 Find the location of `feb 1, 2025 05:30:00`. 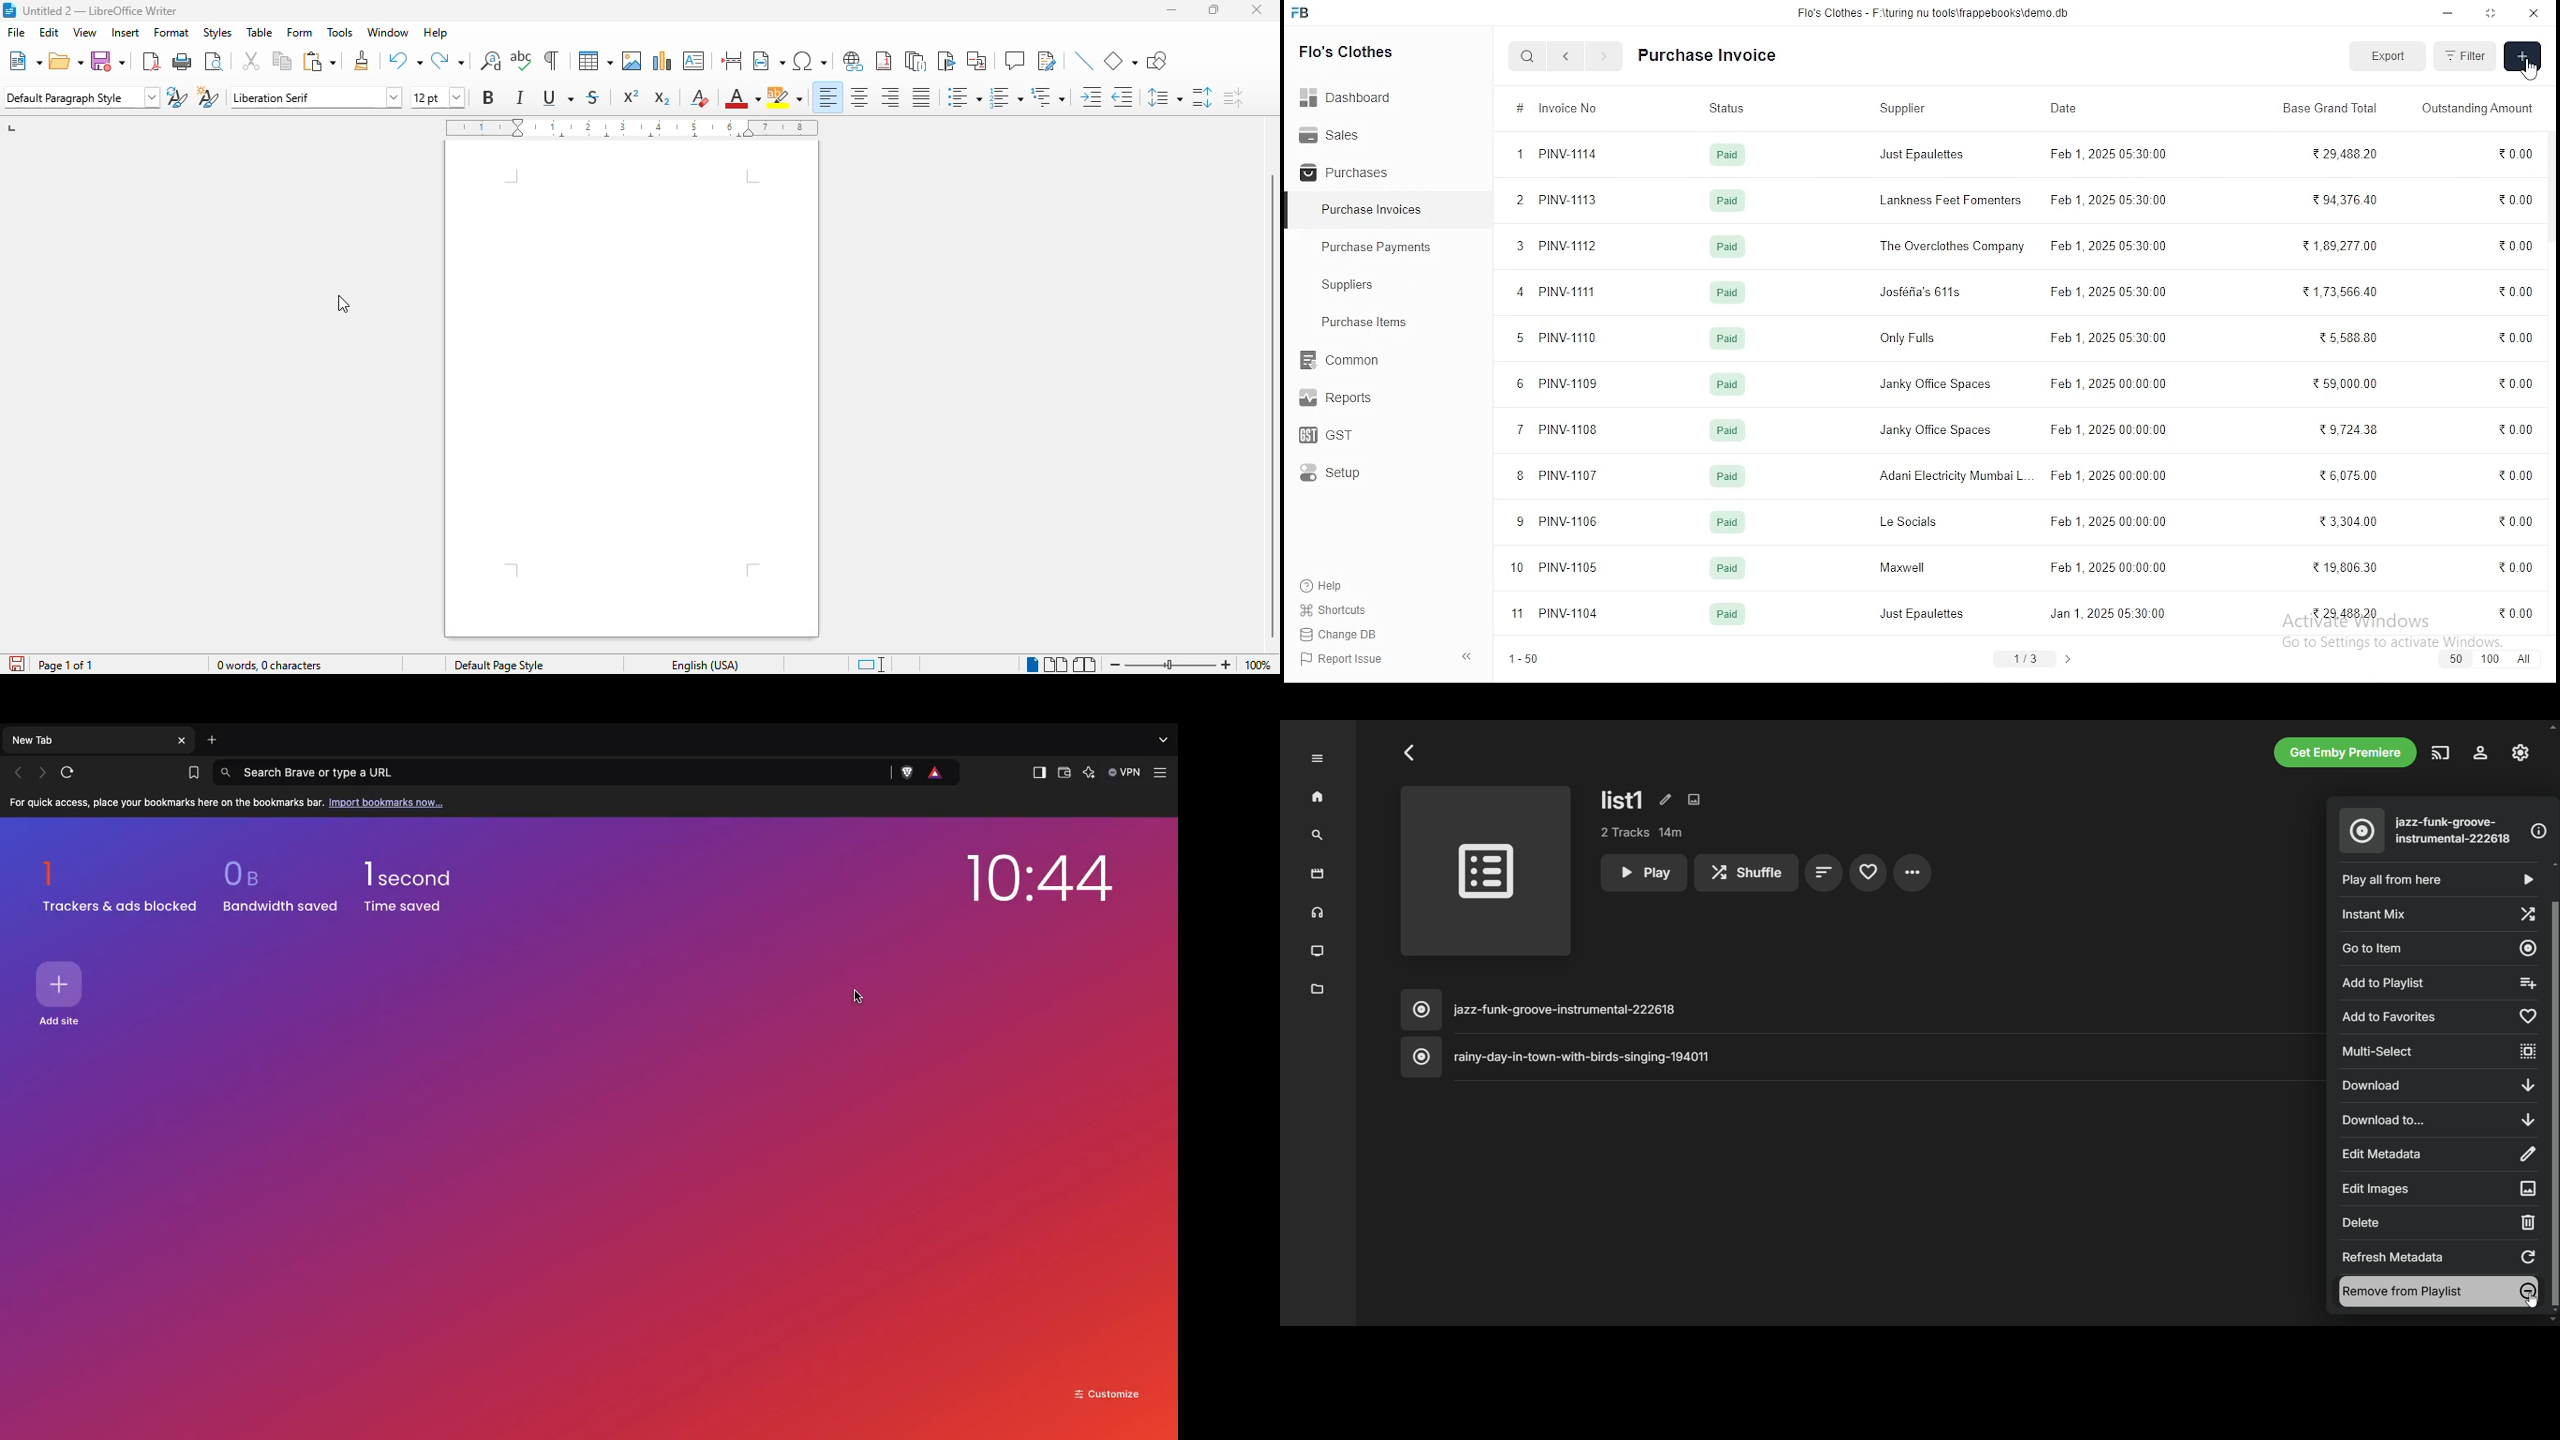

feb 1, 2025 05:30:00 is located at coordinates (2107, 200).